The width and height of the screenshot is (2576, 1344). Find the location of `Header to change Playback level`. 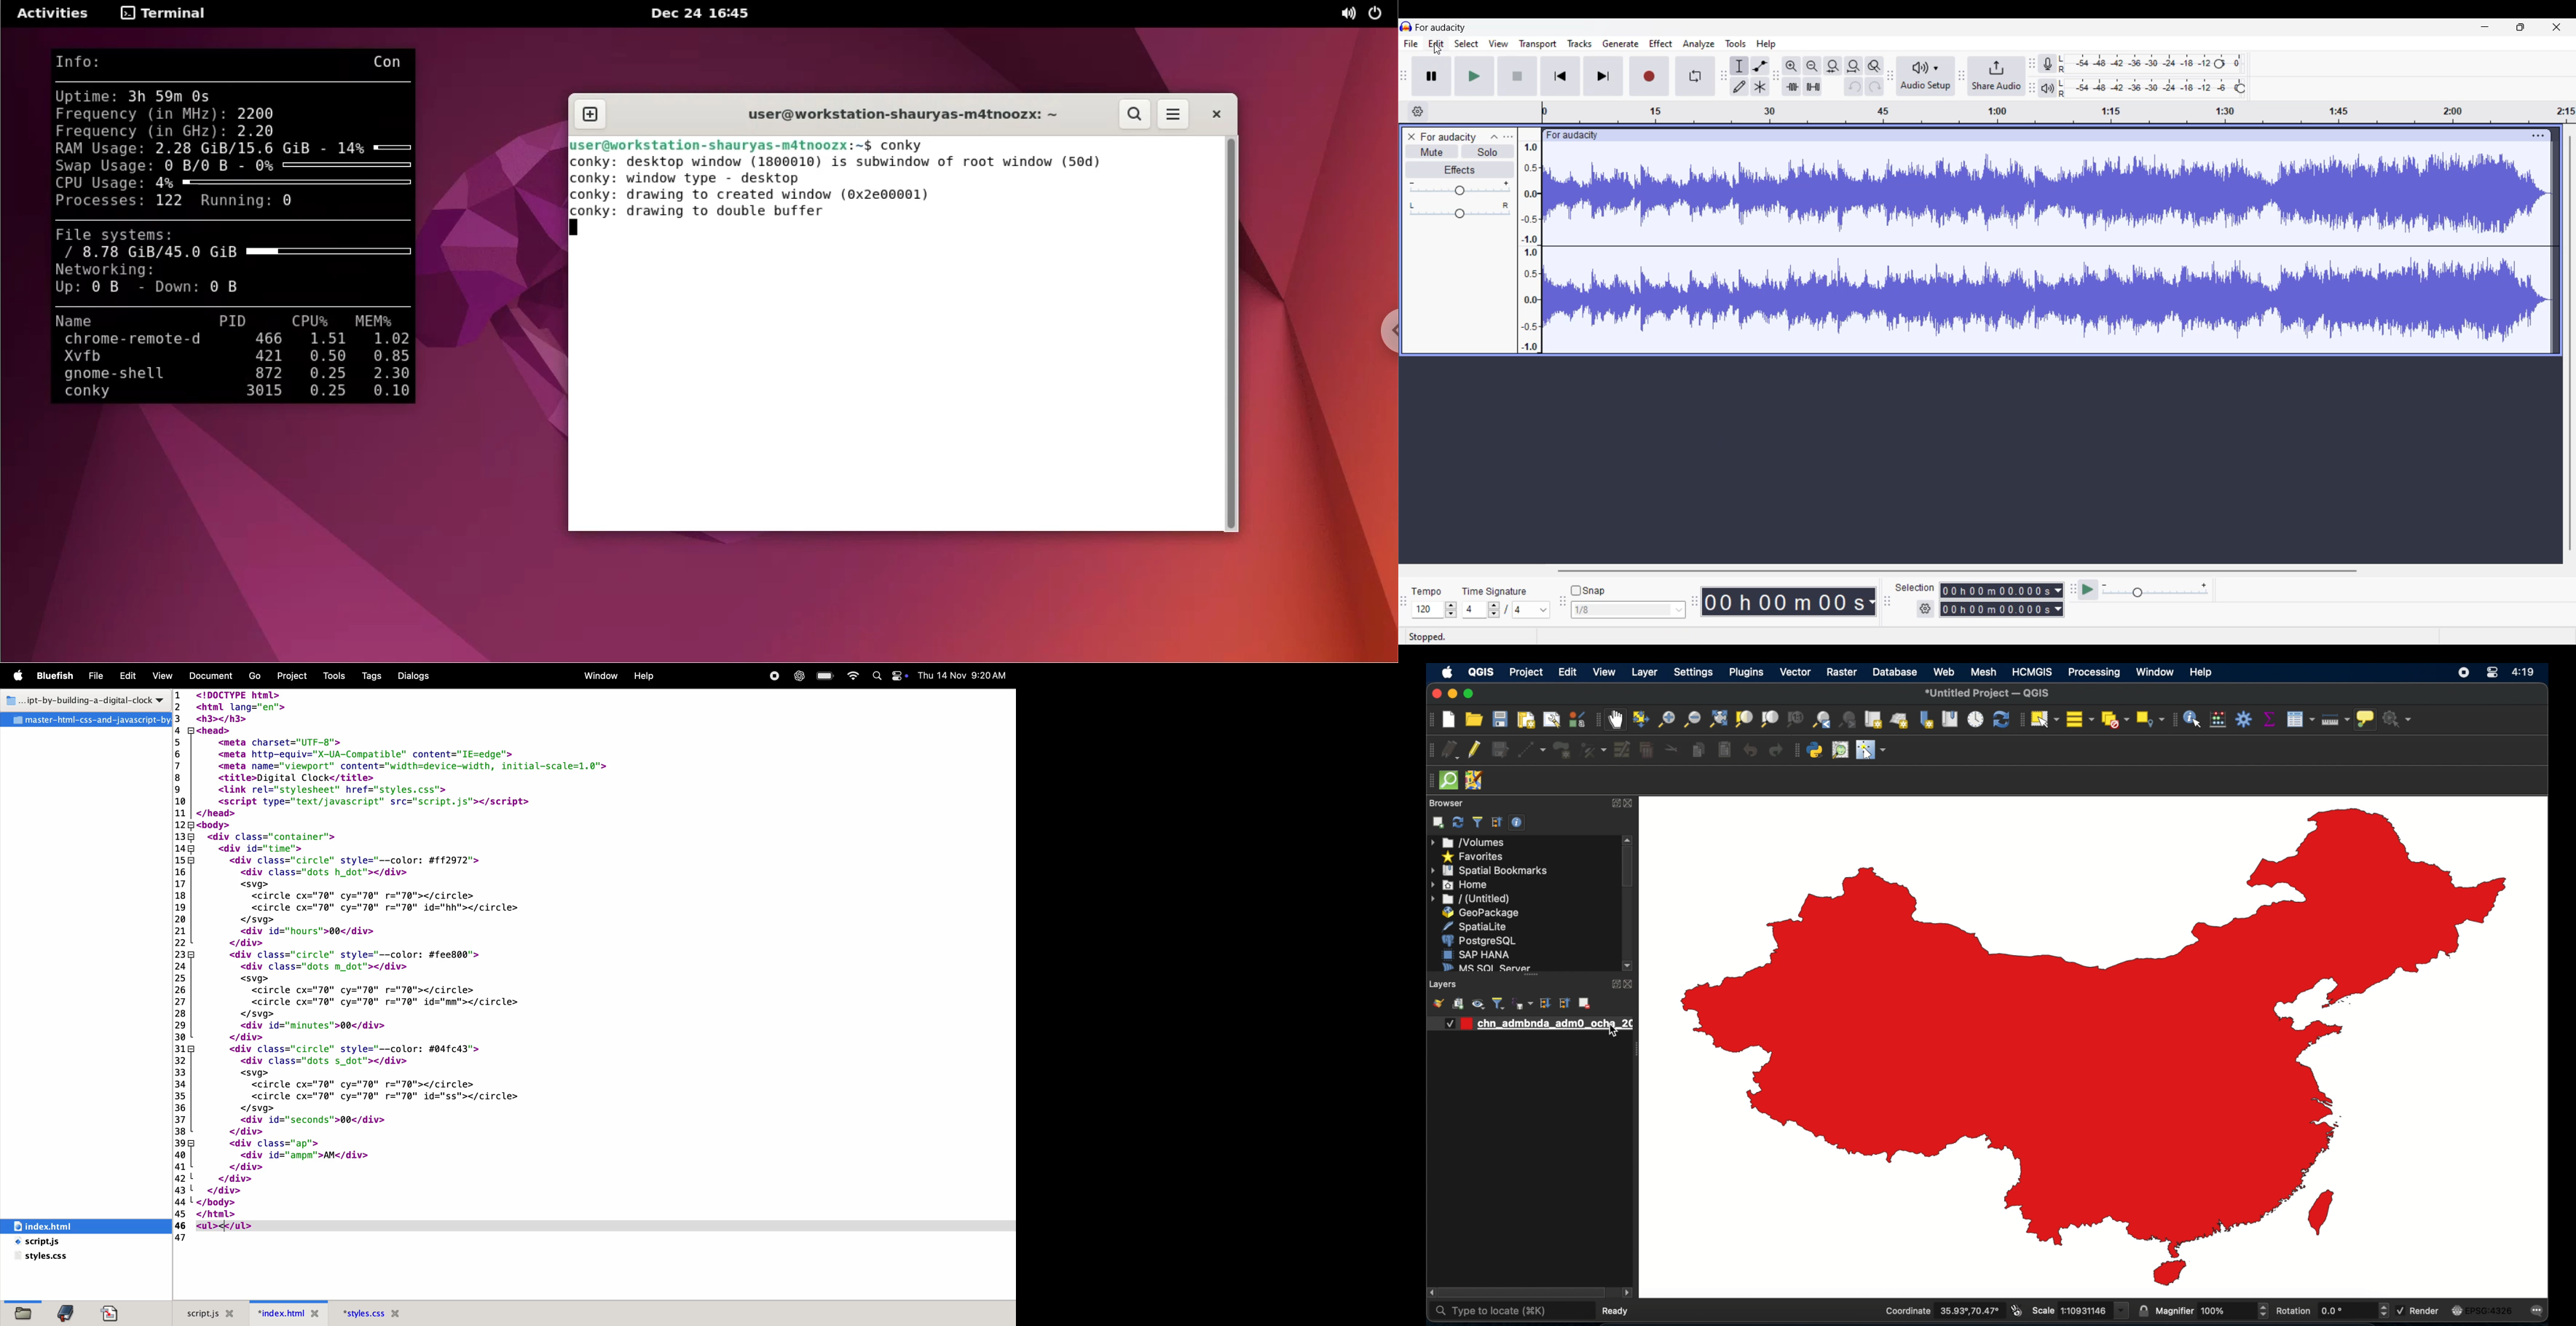

Header to change Playback level is located at coordinates (2241, 88).